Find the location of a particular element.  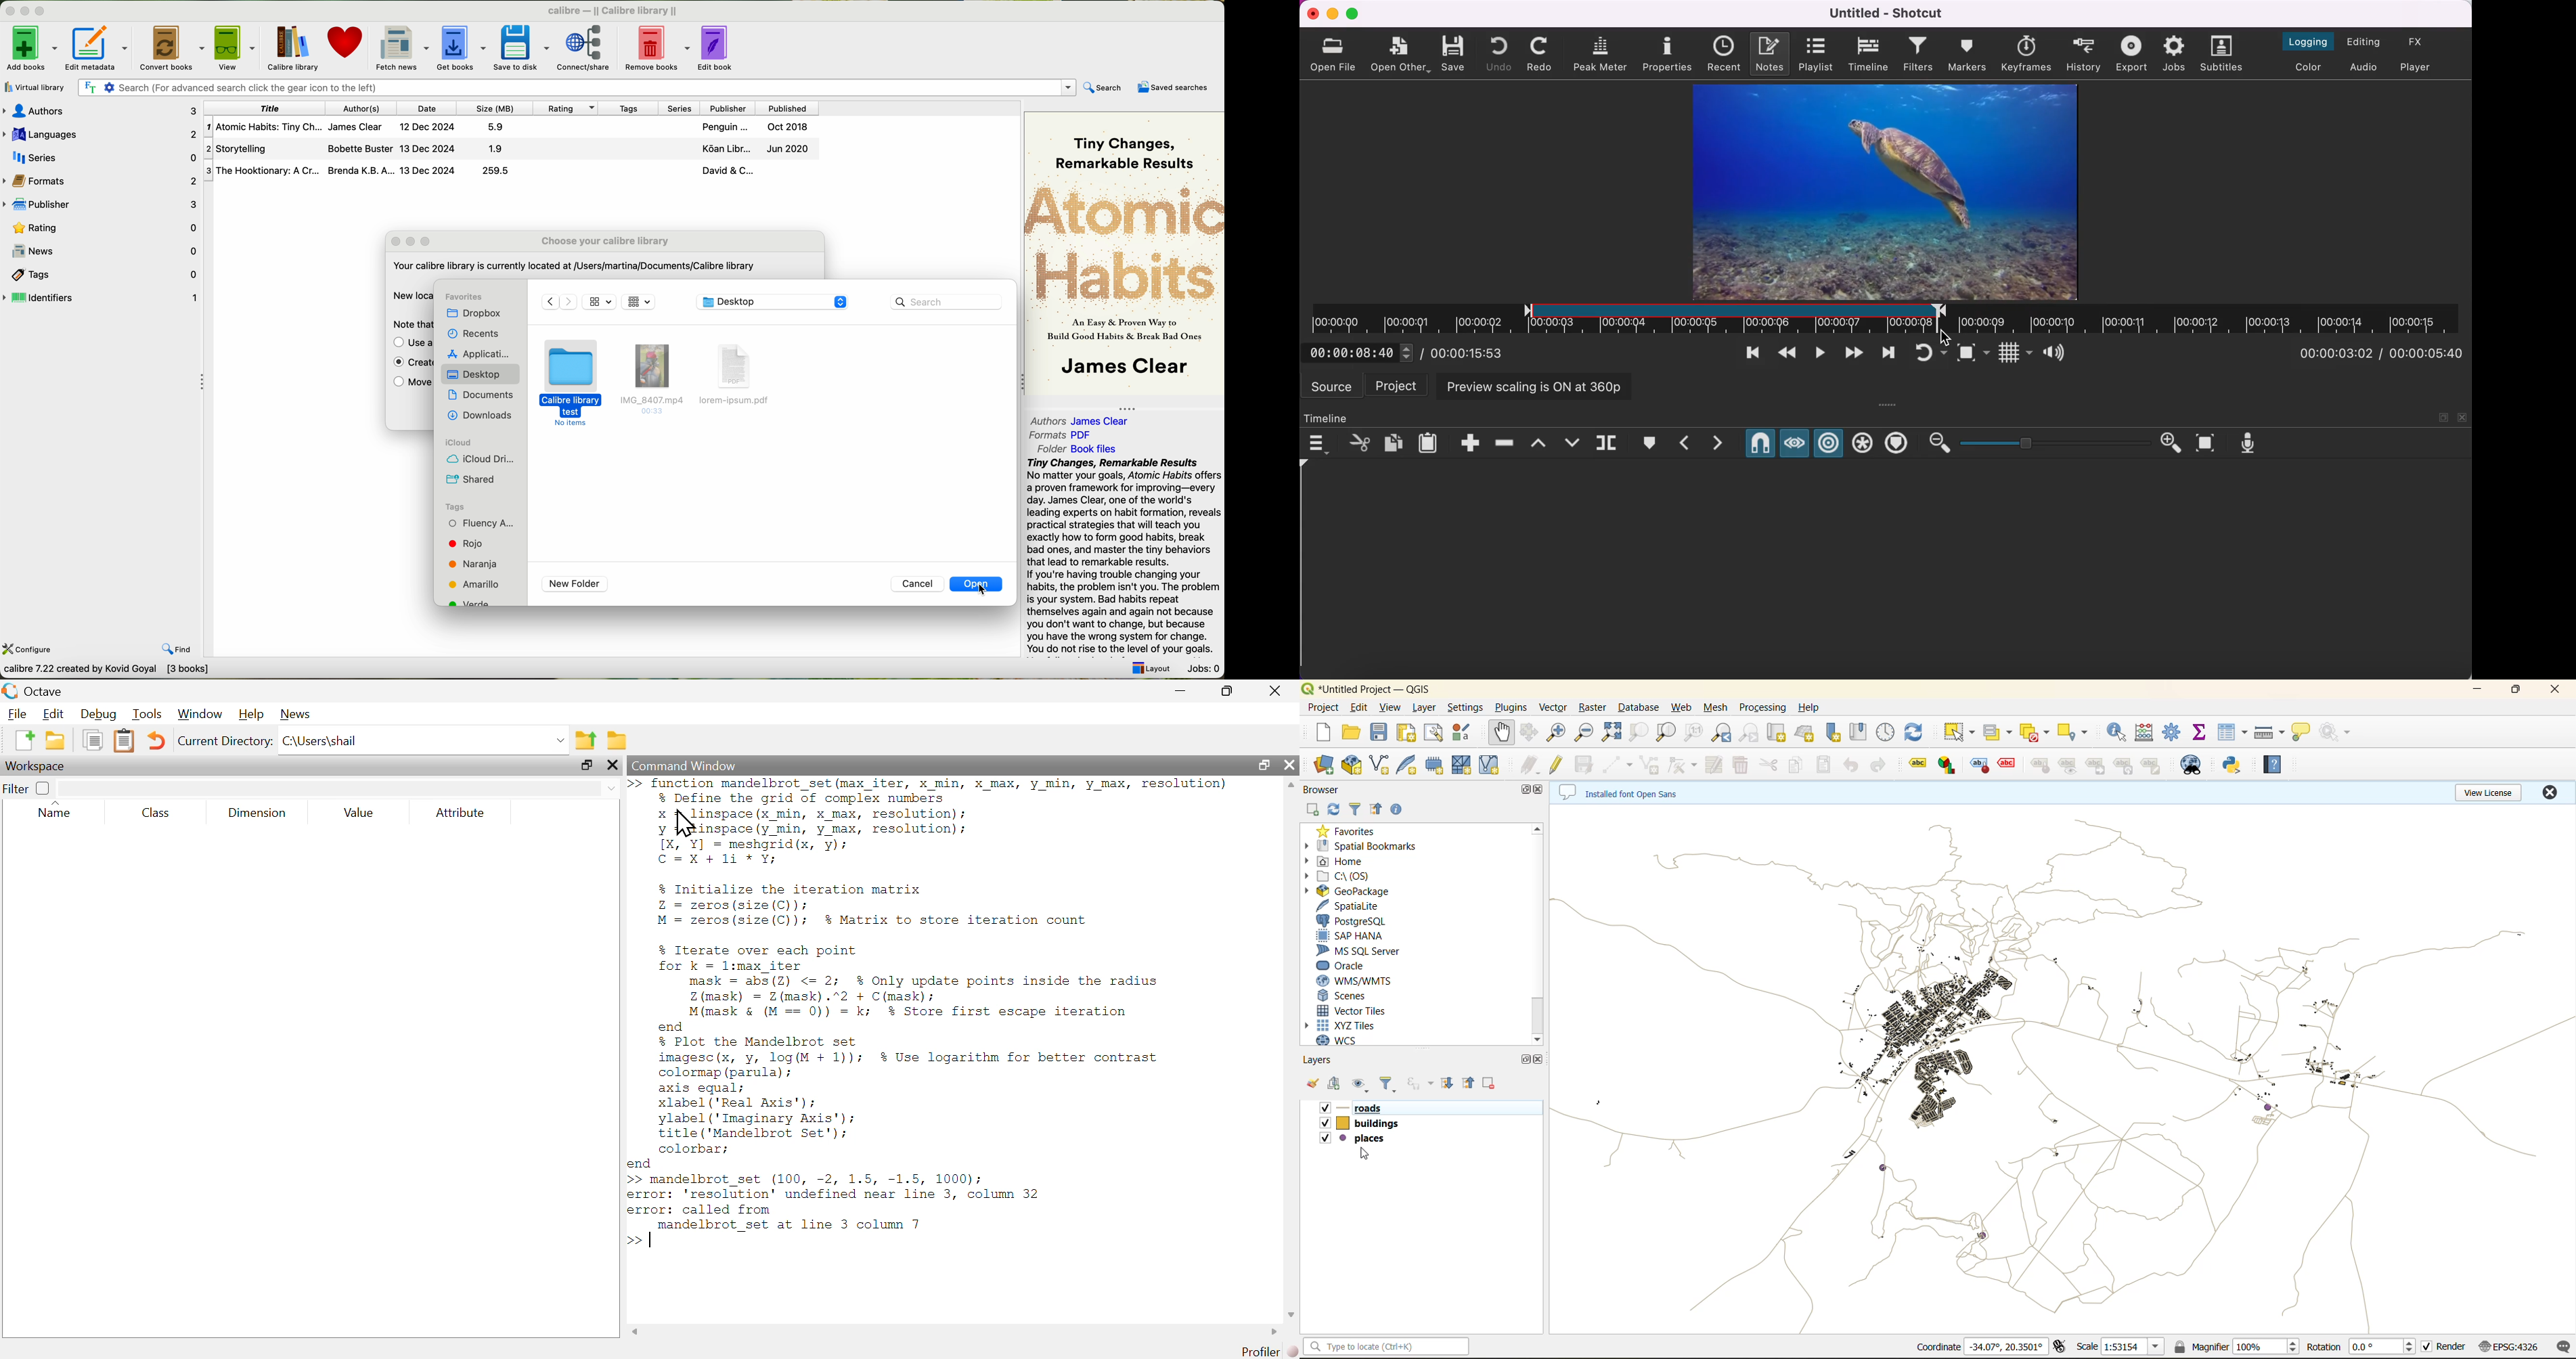

close is located at coordinates (2555, 689).